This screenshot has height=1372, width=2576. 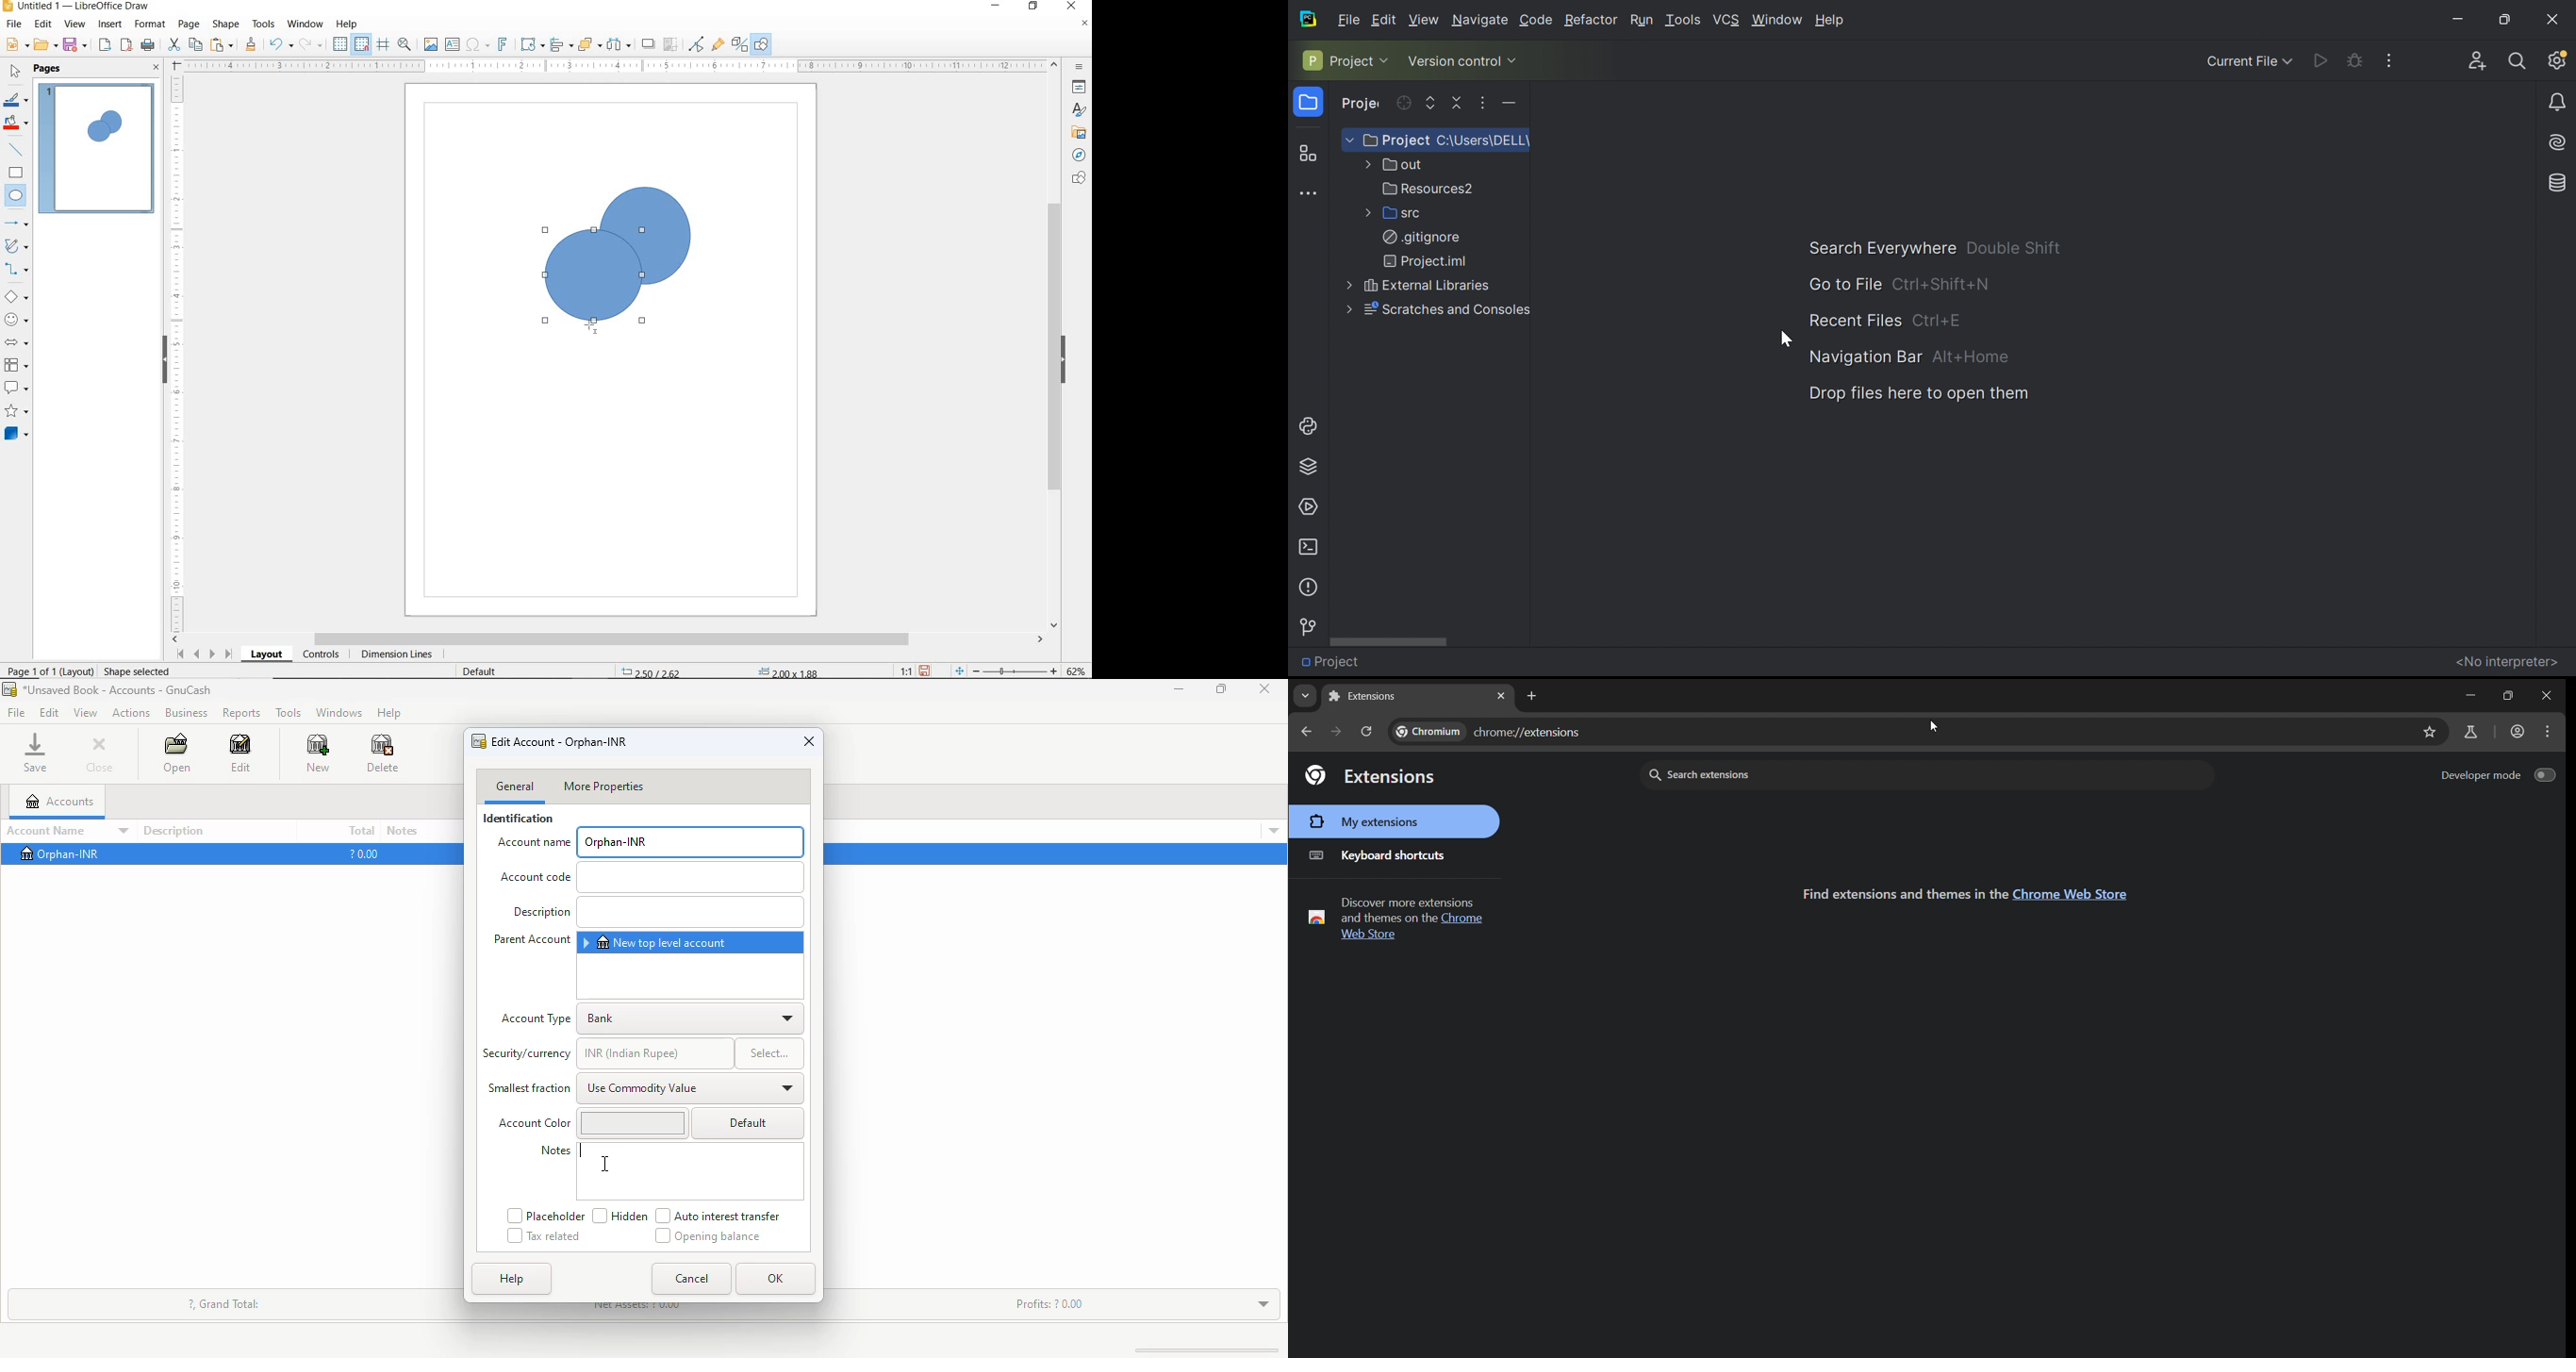 I want to click on close tab, so click(x=1501, y=696).